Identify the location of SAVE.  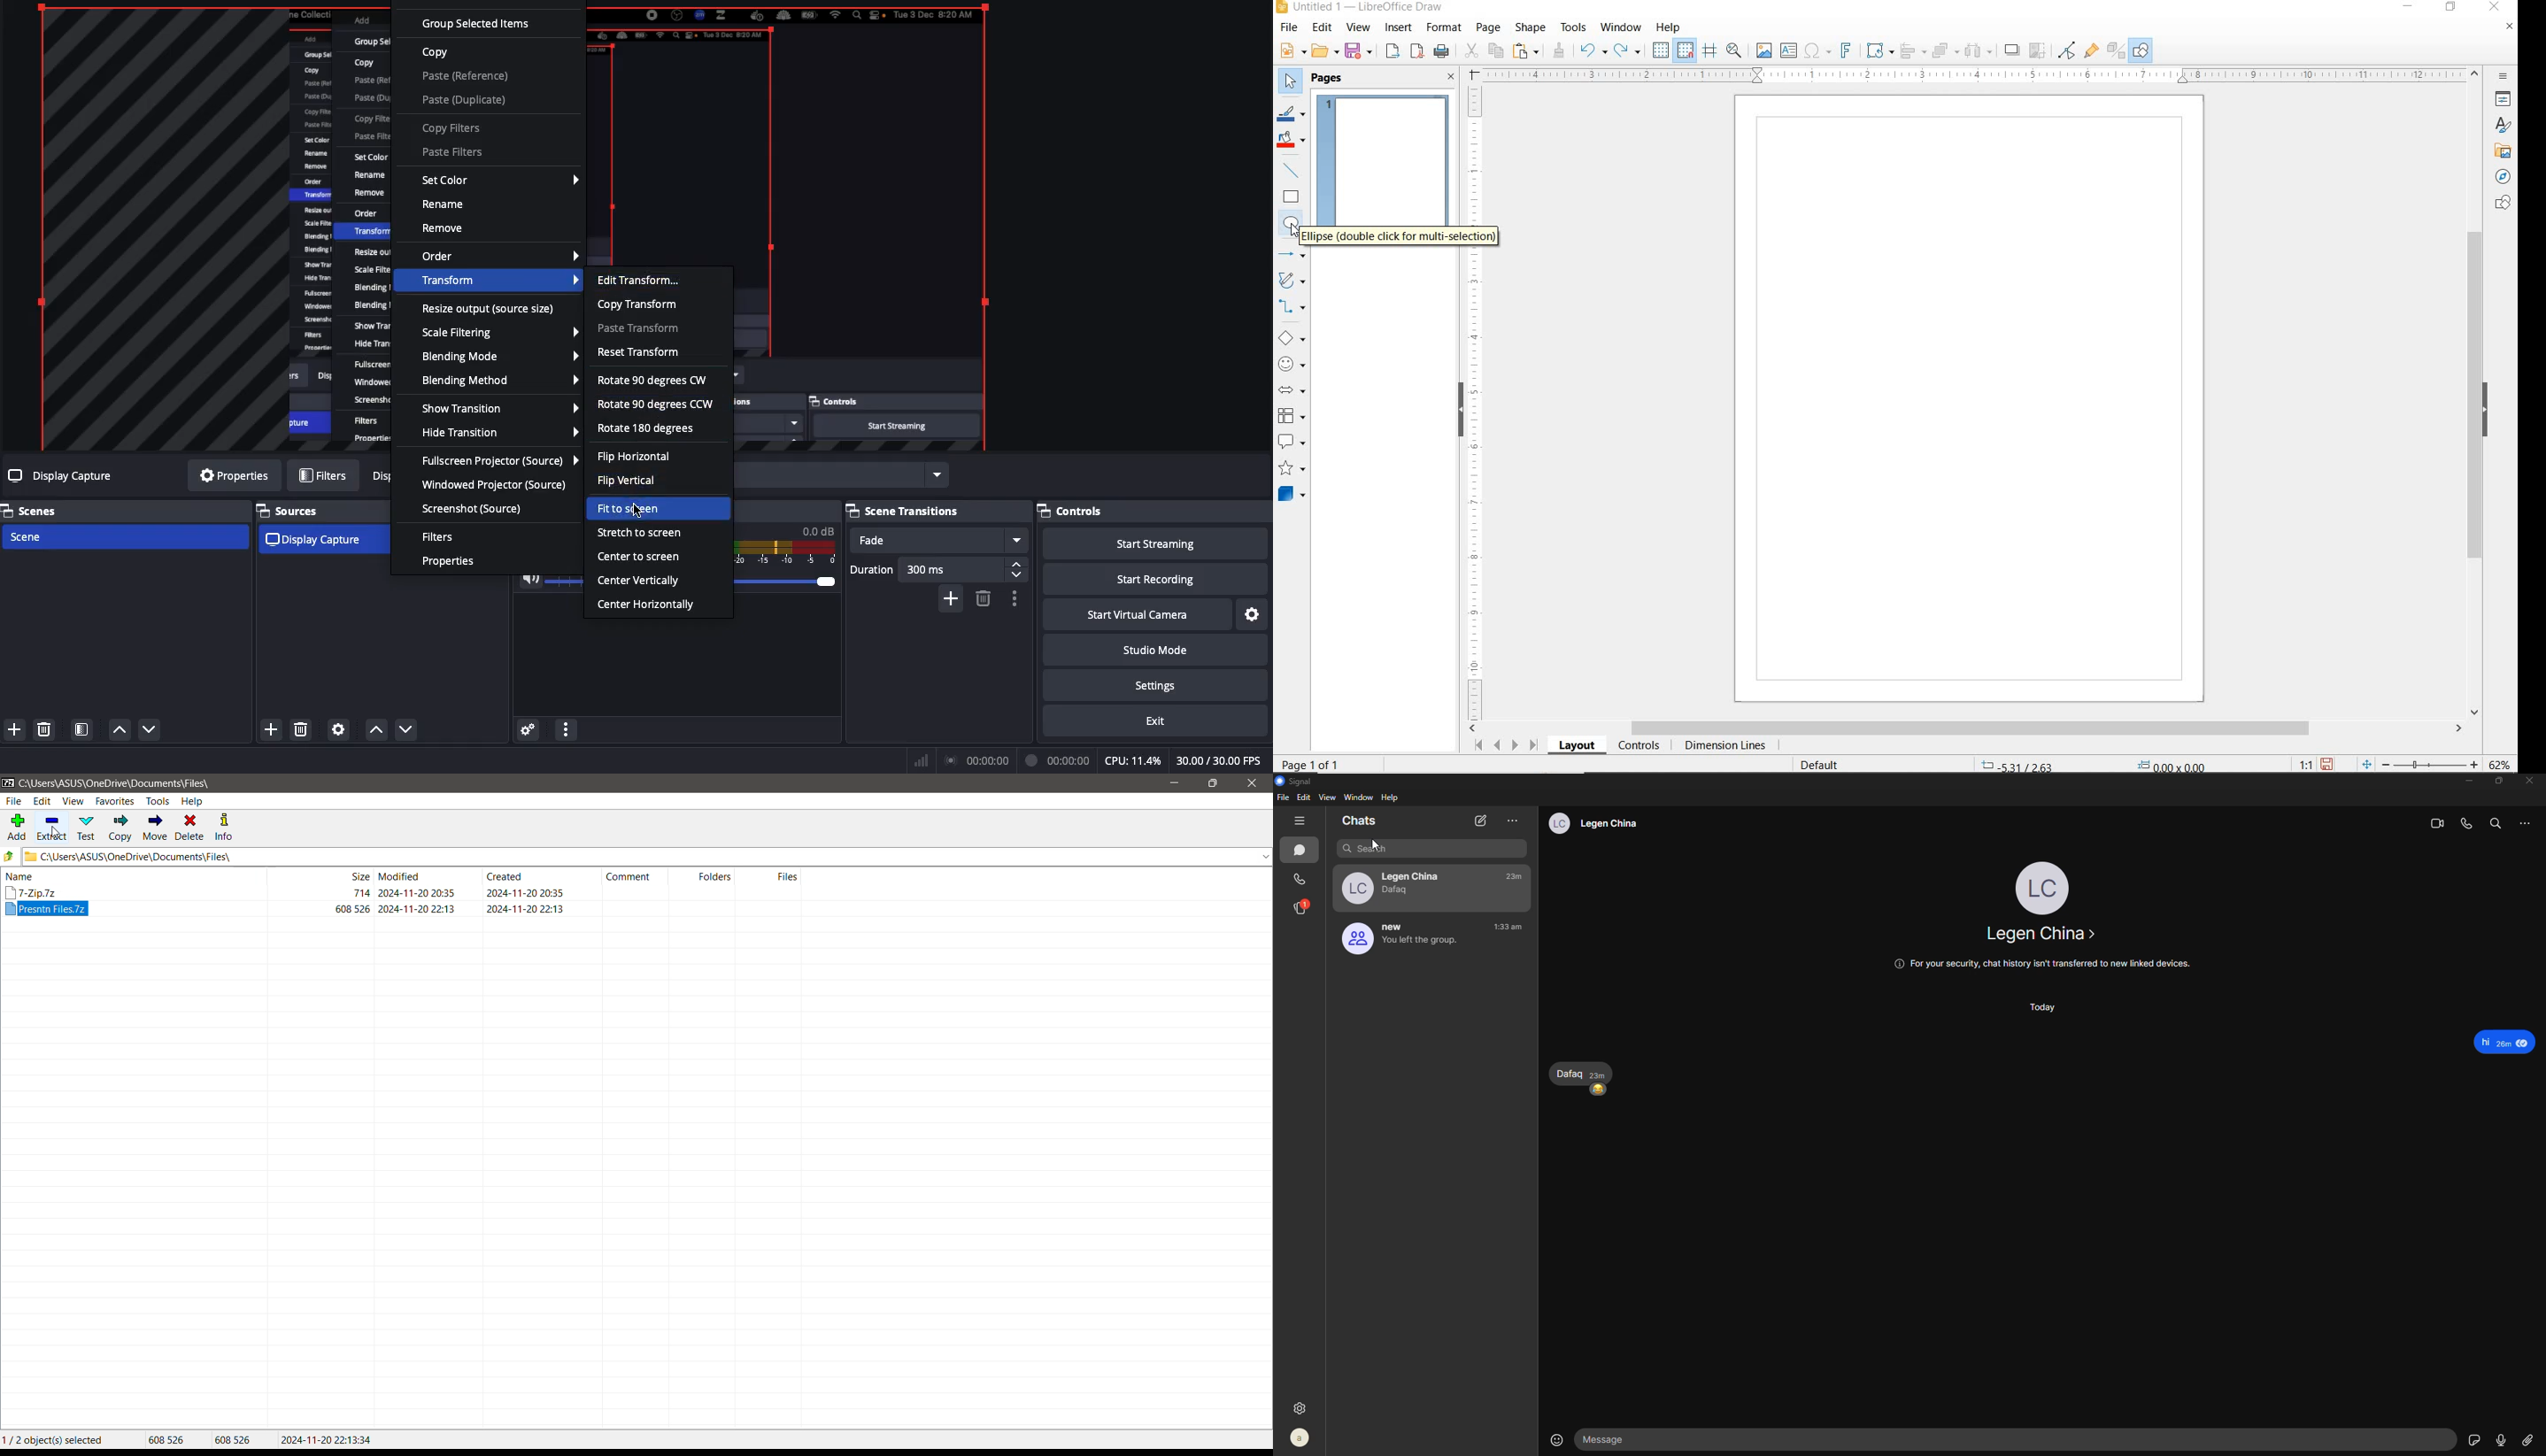
(2329, 763).